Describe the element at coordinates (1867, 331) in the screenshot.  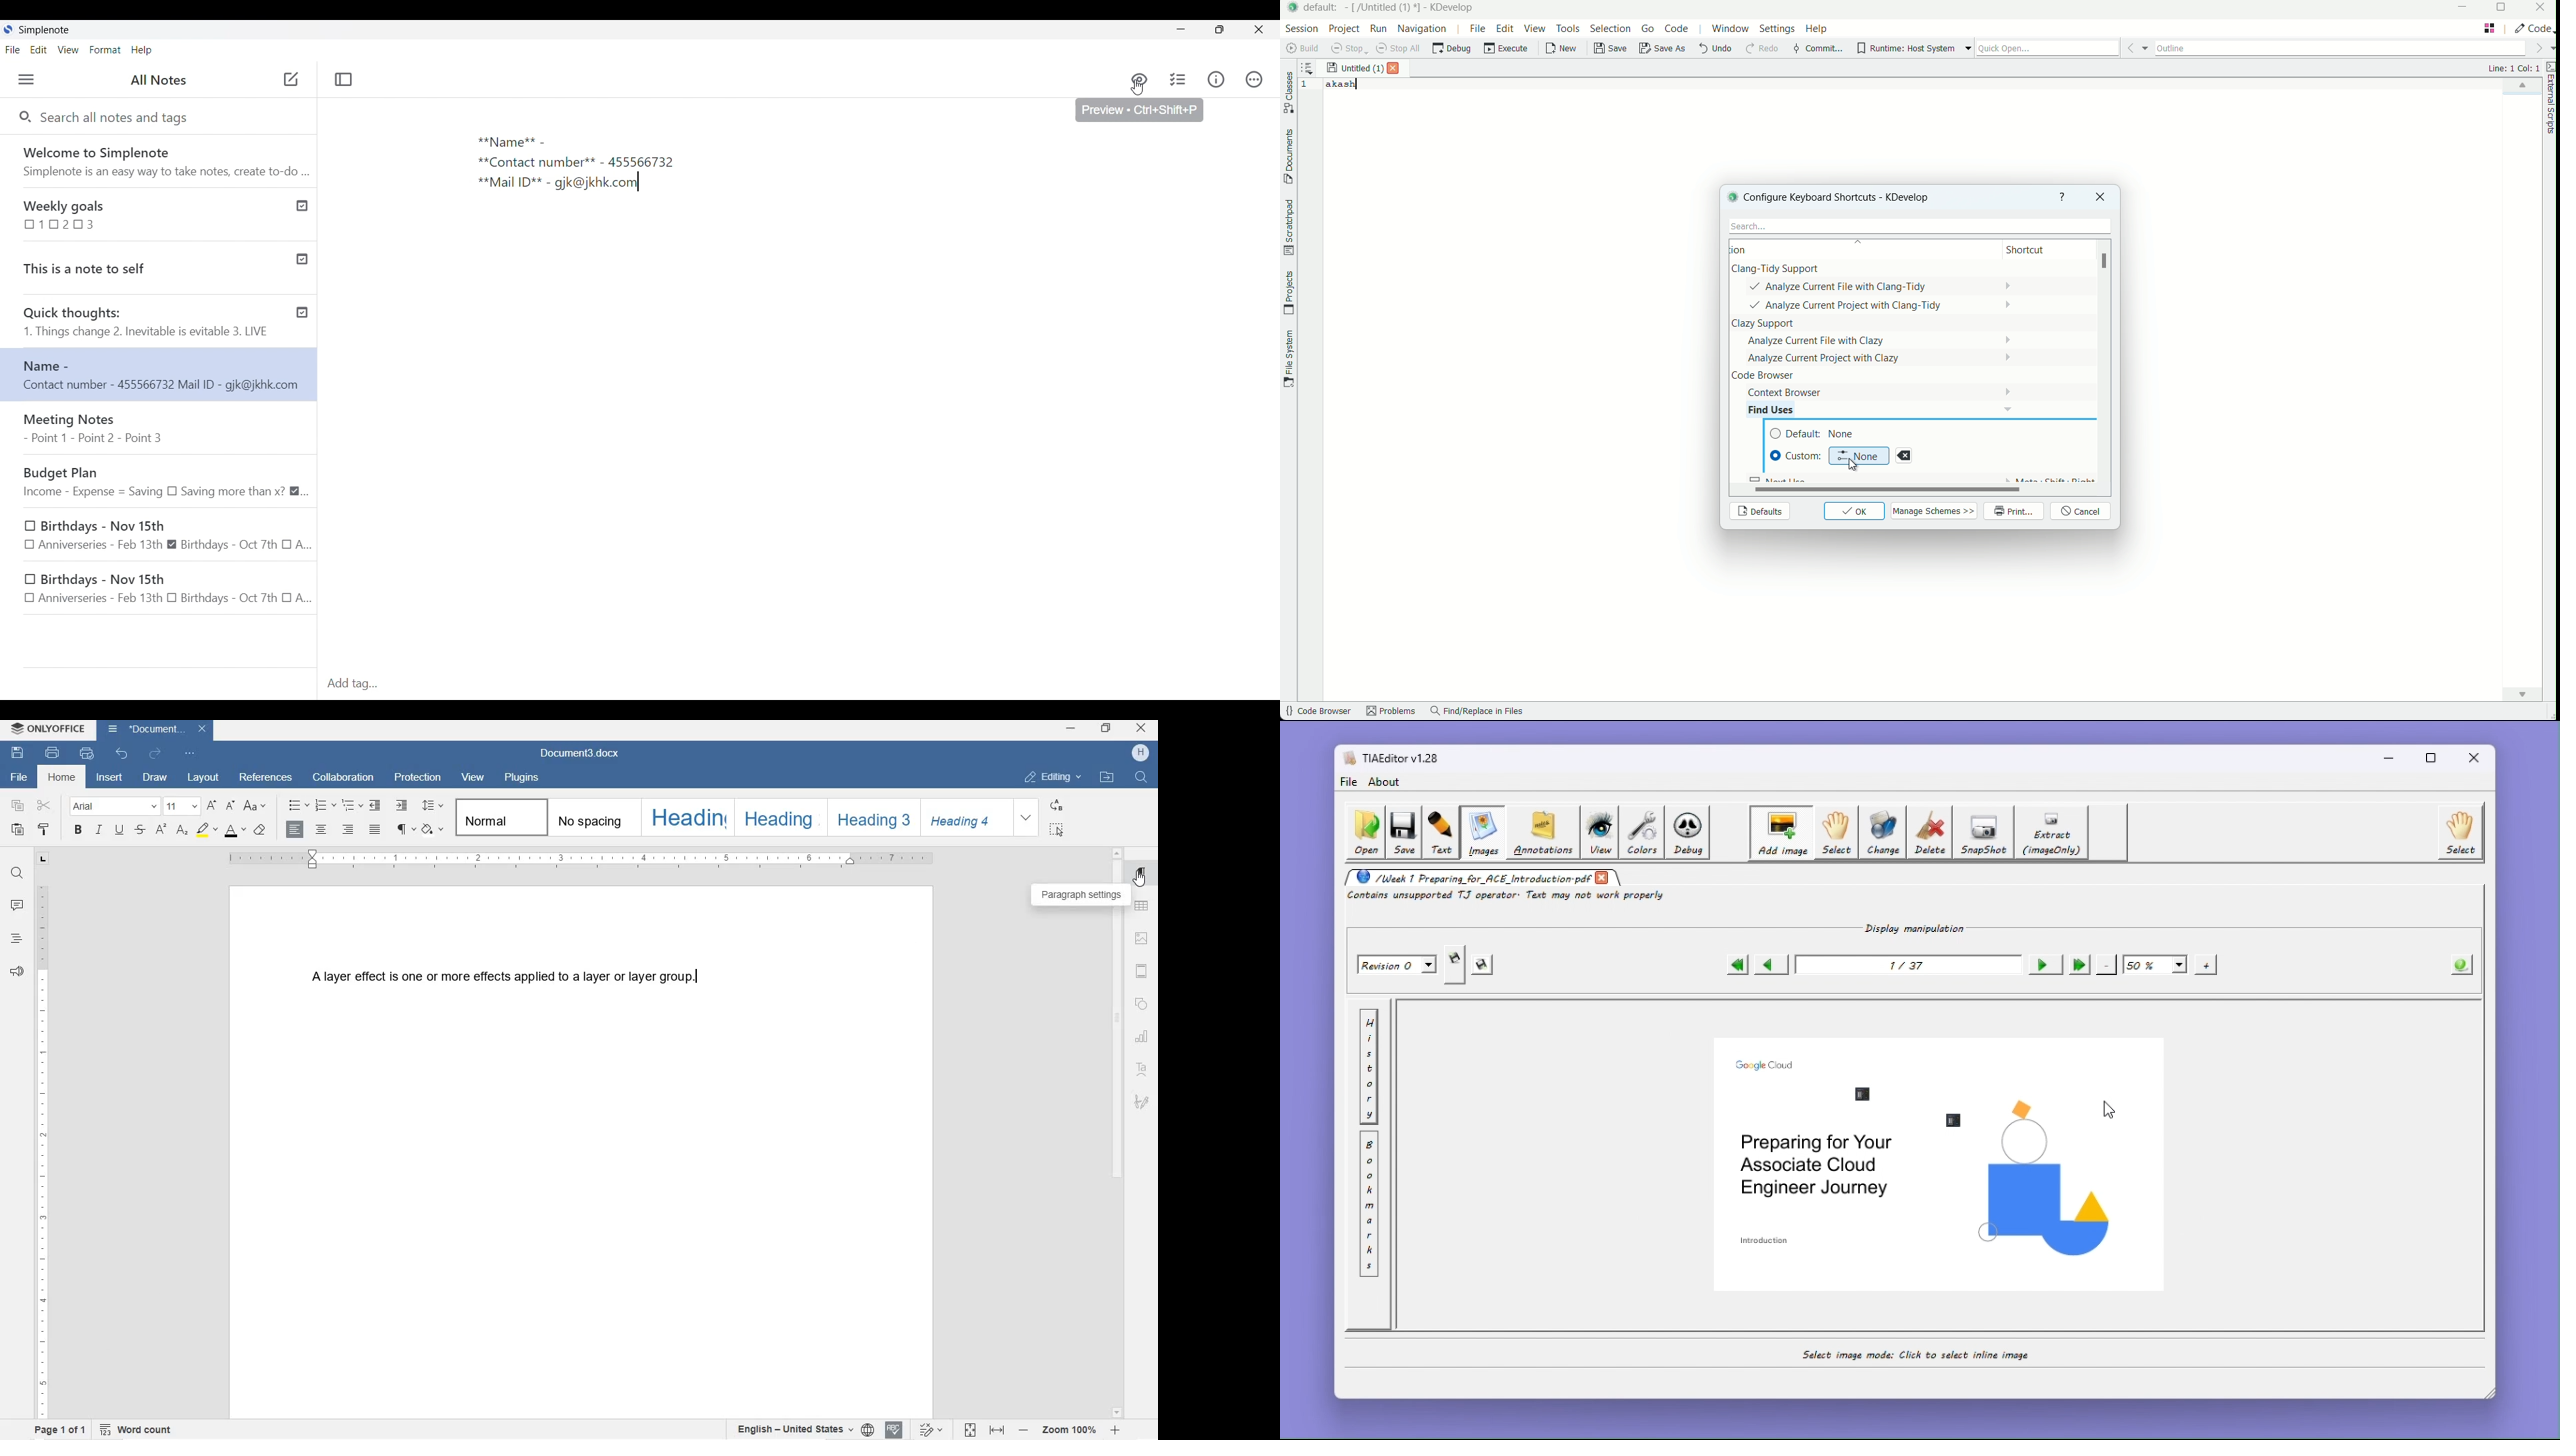
I see `actions` at that location.